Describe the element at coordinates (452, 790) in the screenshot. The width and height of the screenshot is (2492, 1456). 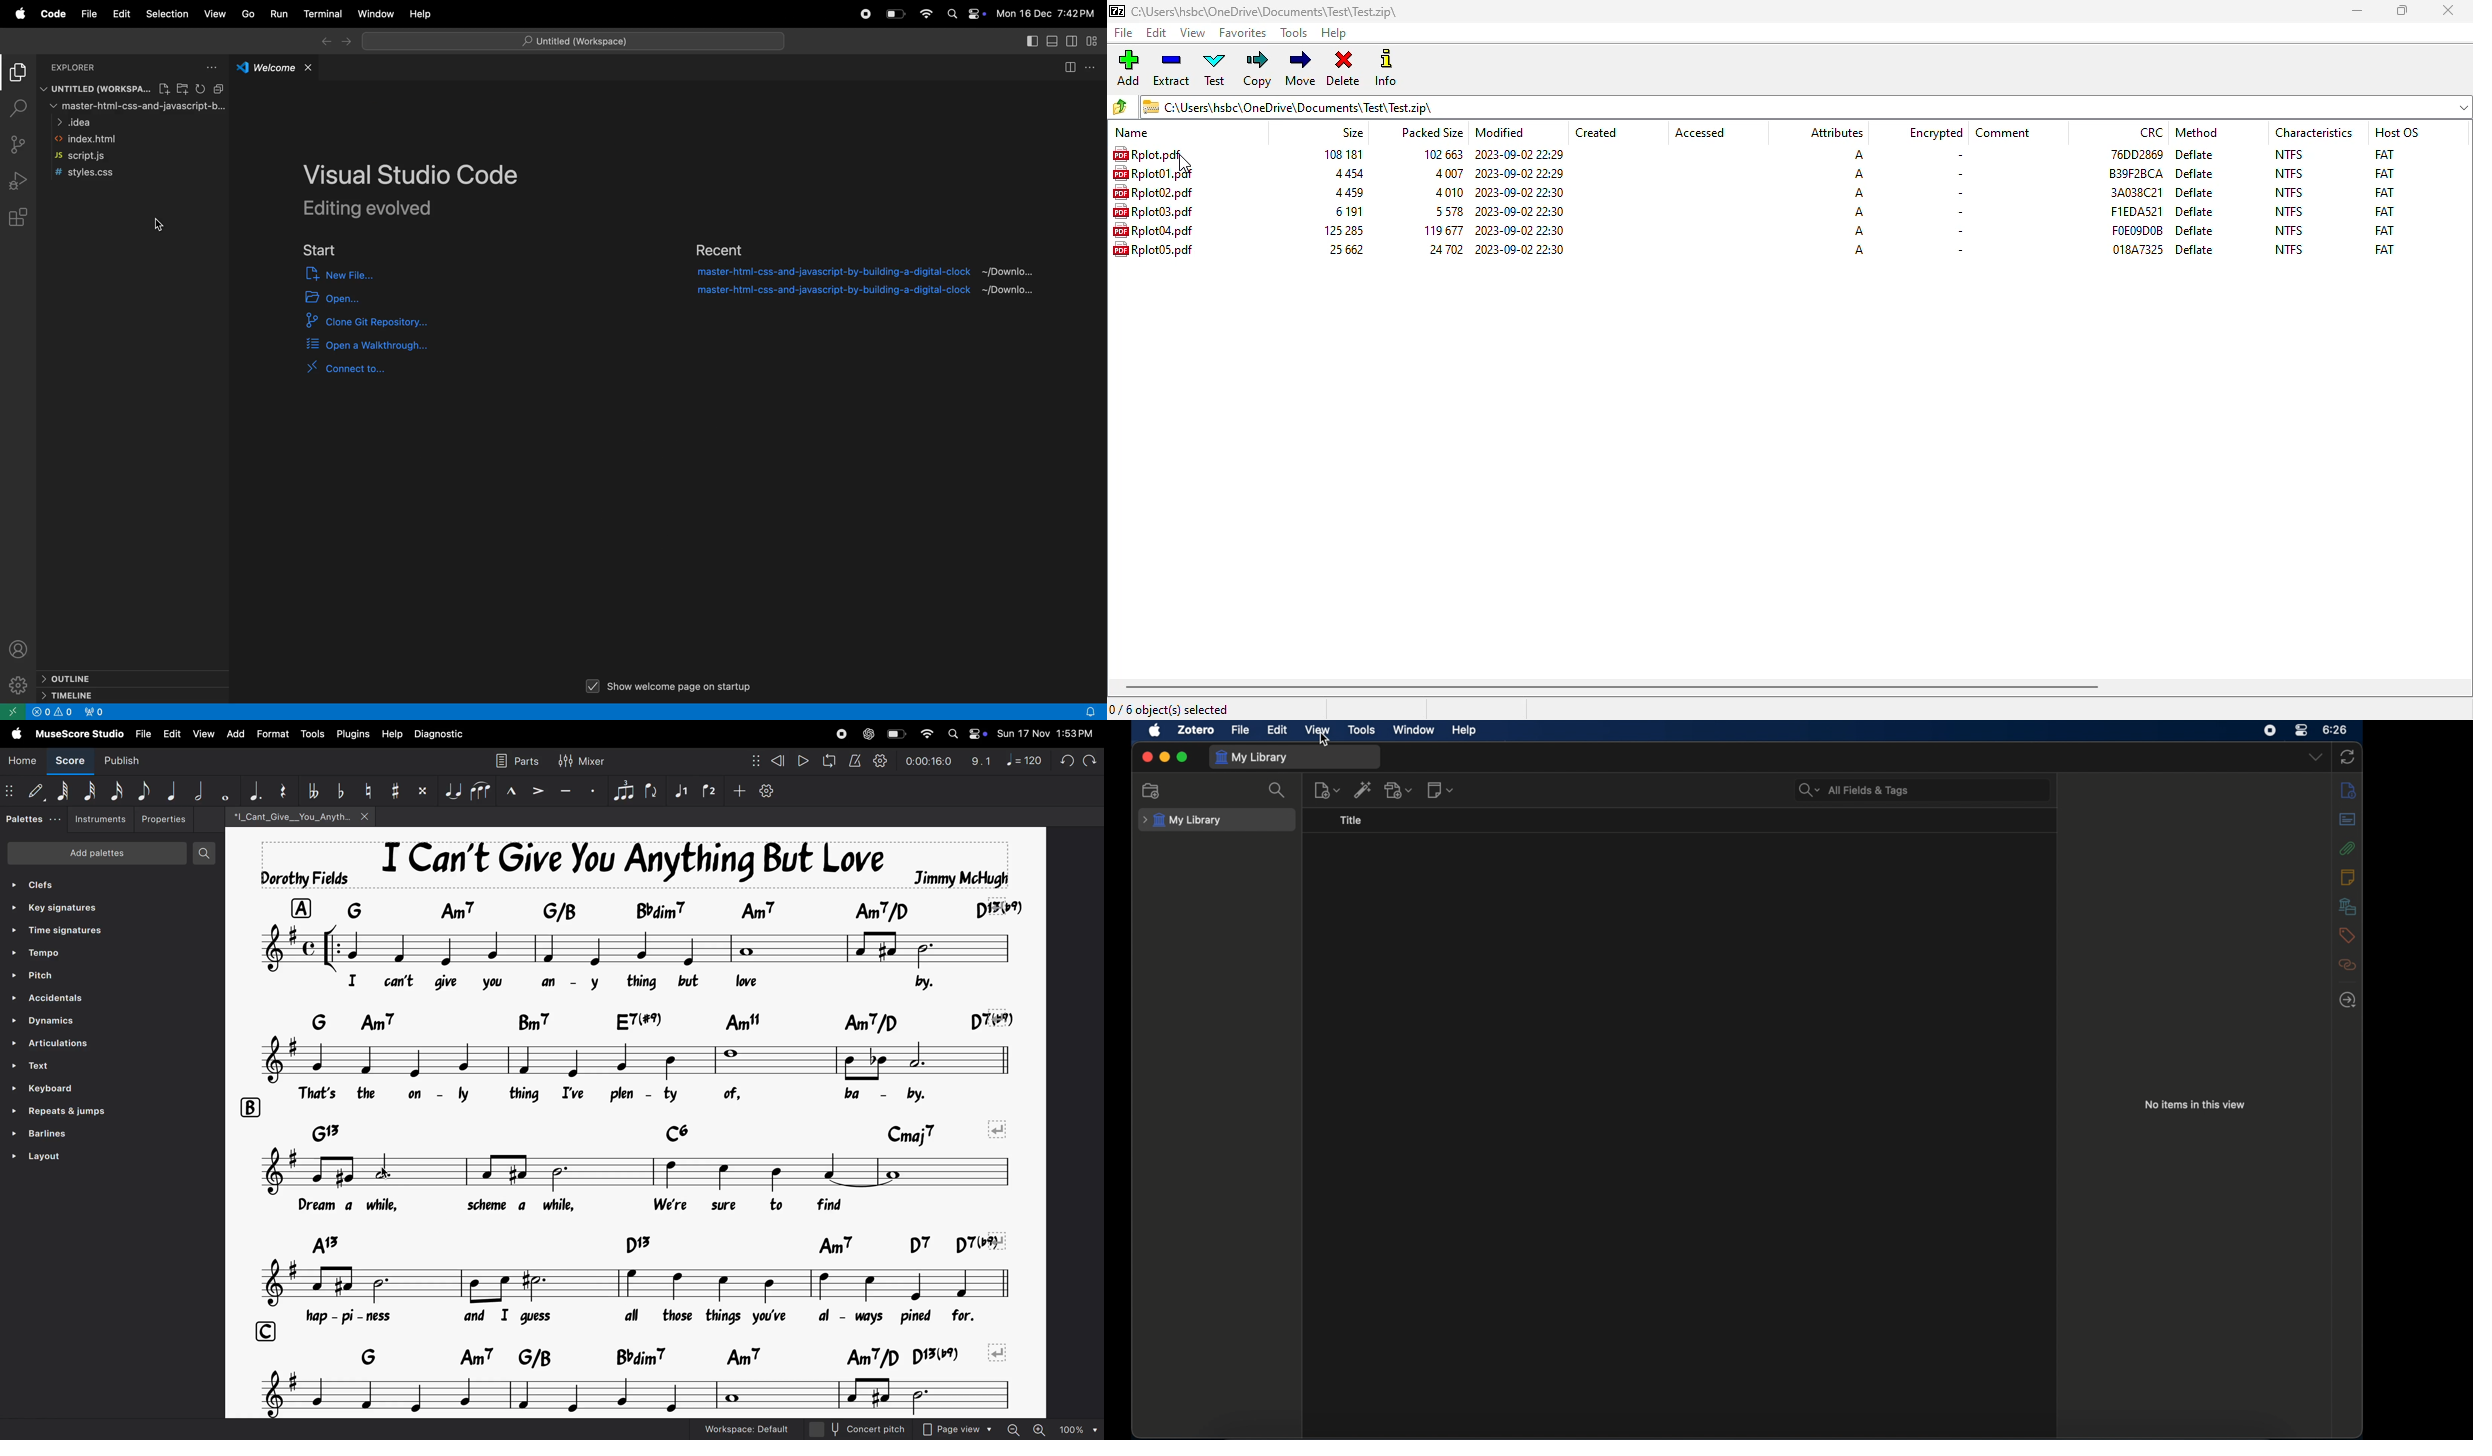
I see `tie` at that location.